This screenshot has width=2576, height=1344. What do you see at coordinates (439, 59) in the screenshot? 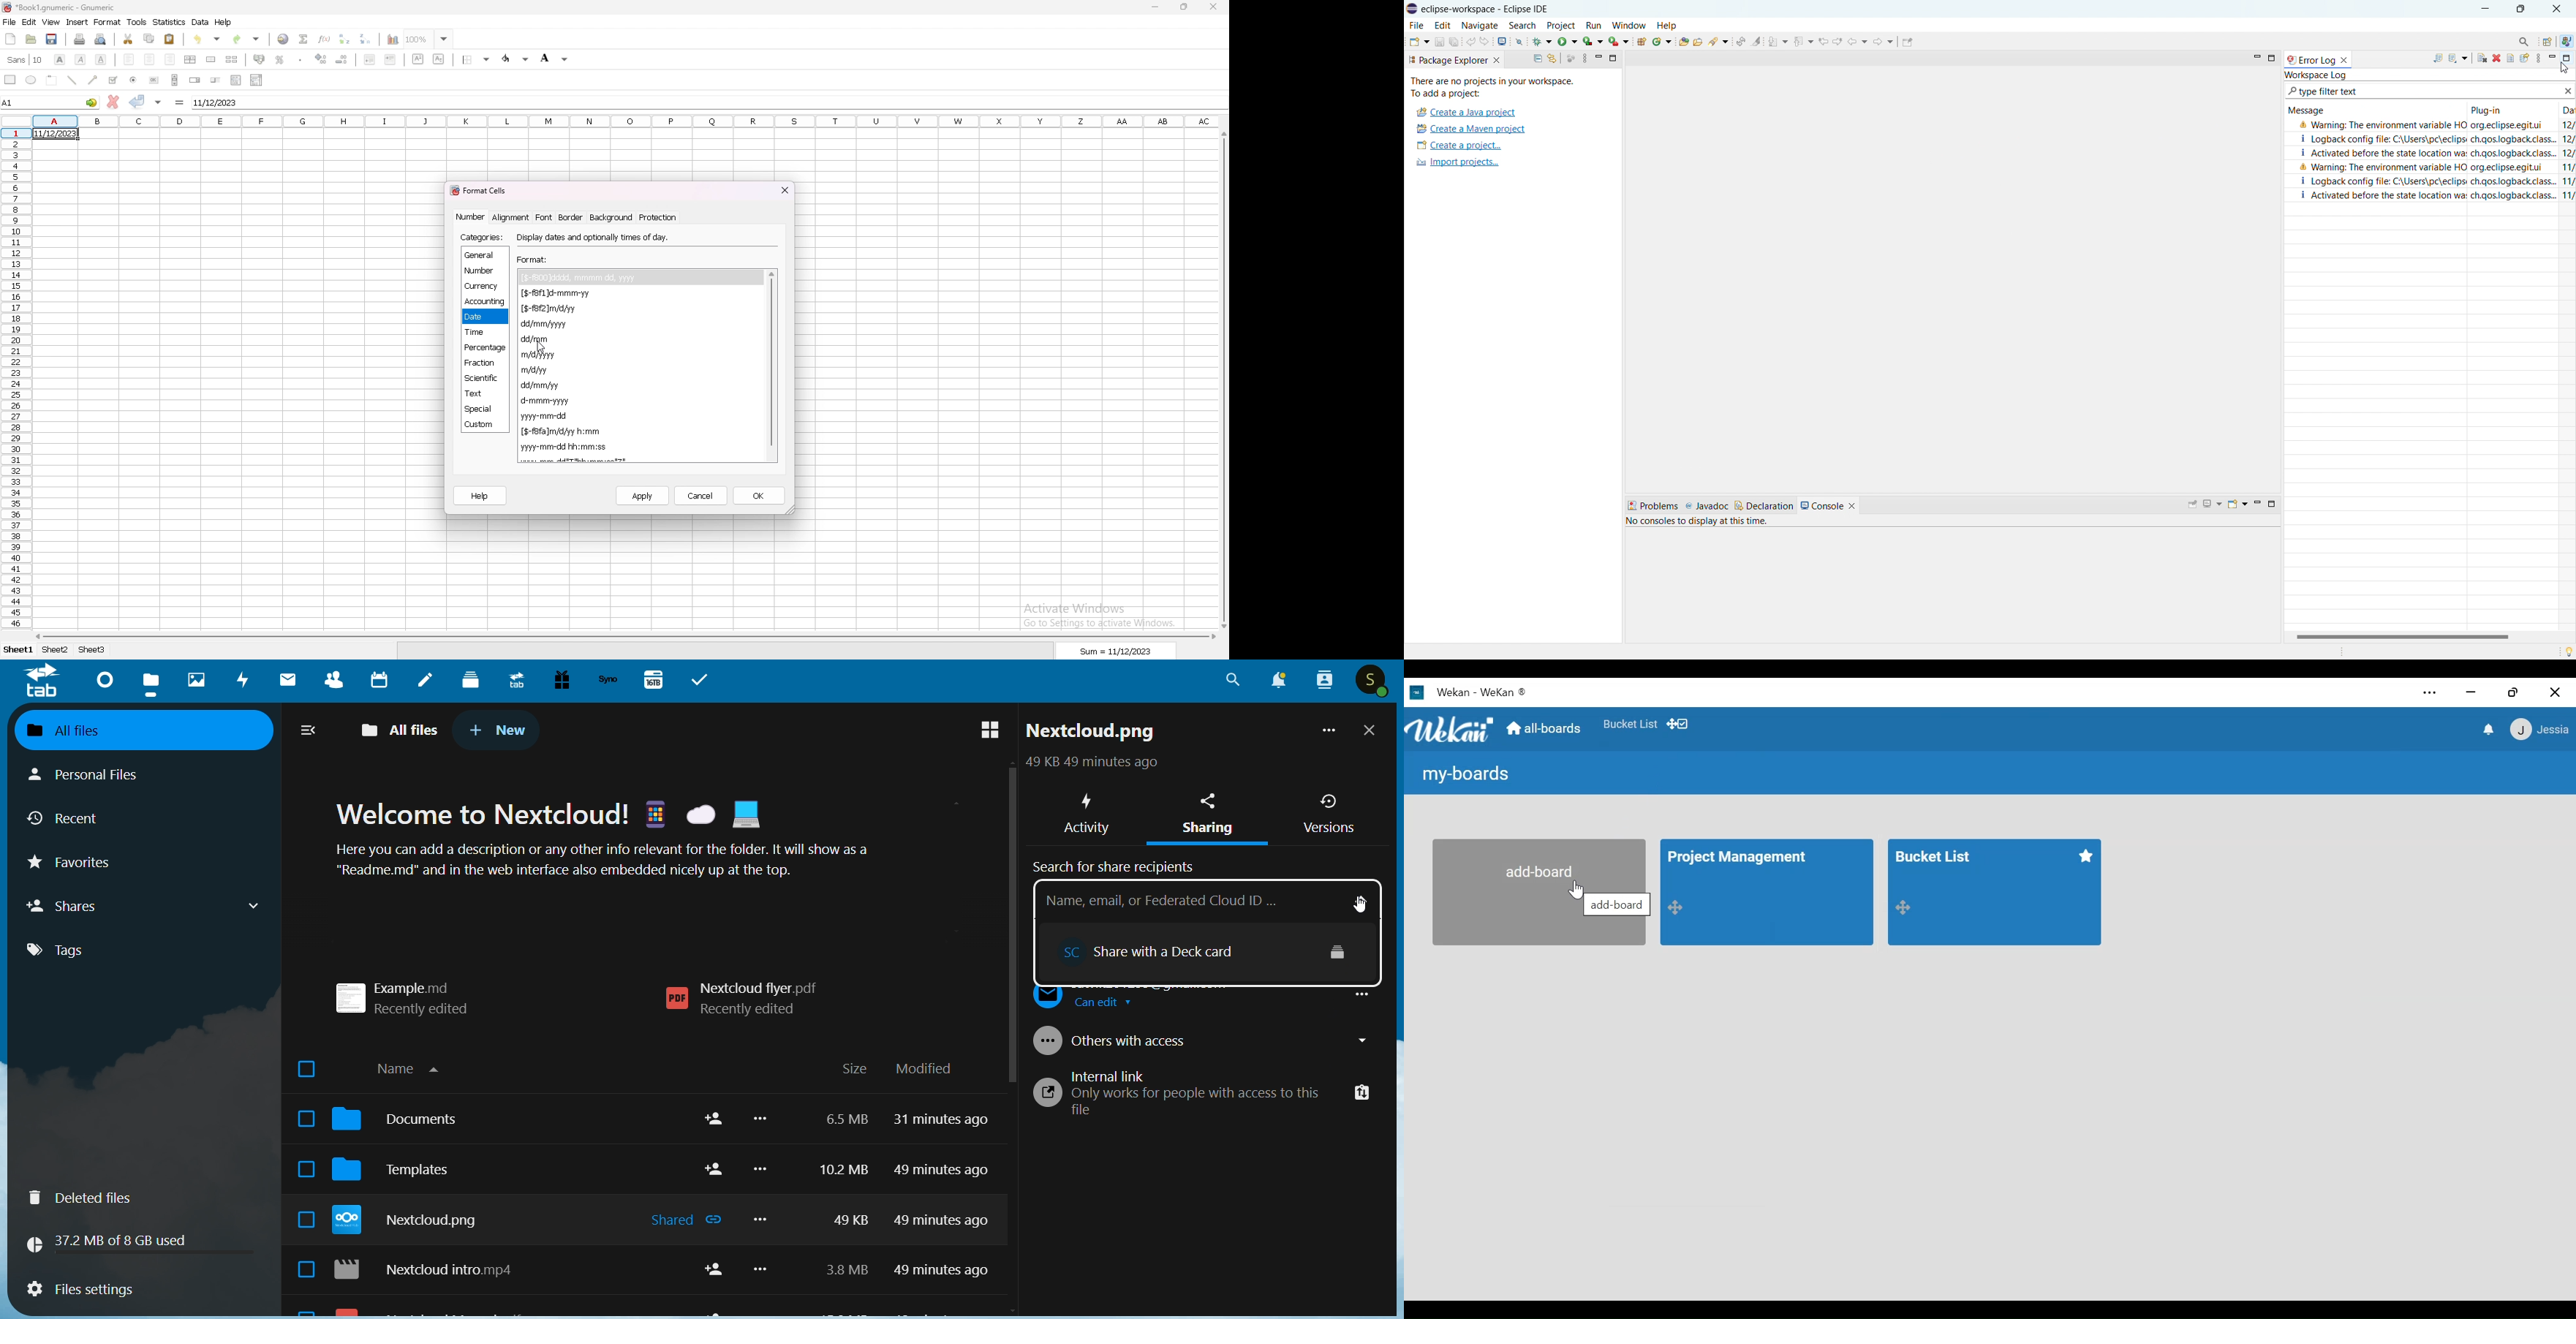
I see `subscript` at bounding box center [439, 59].